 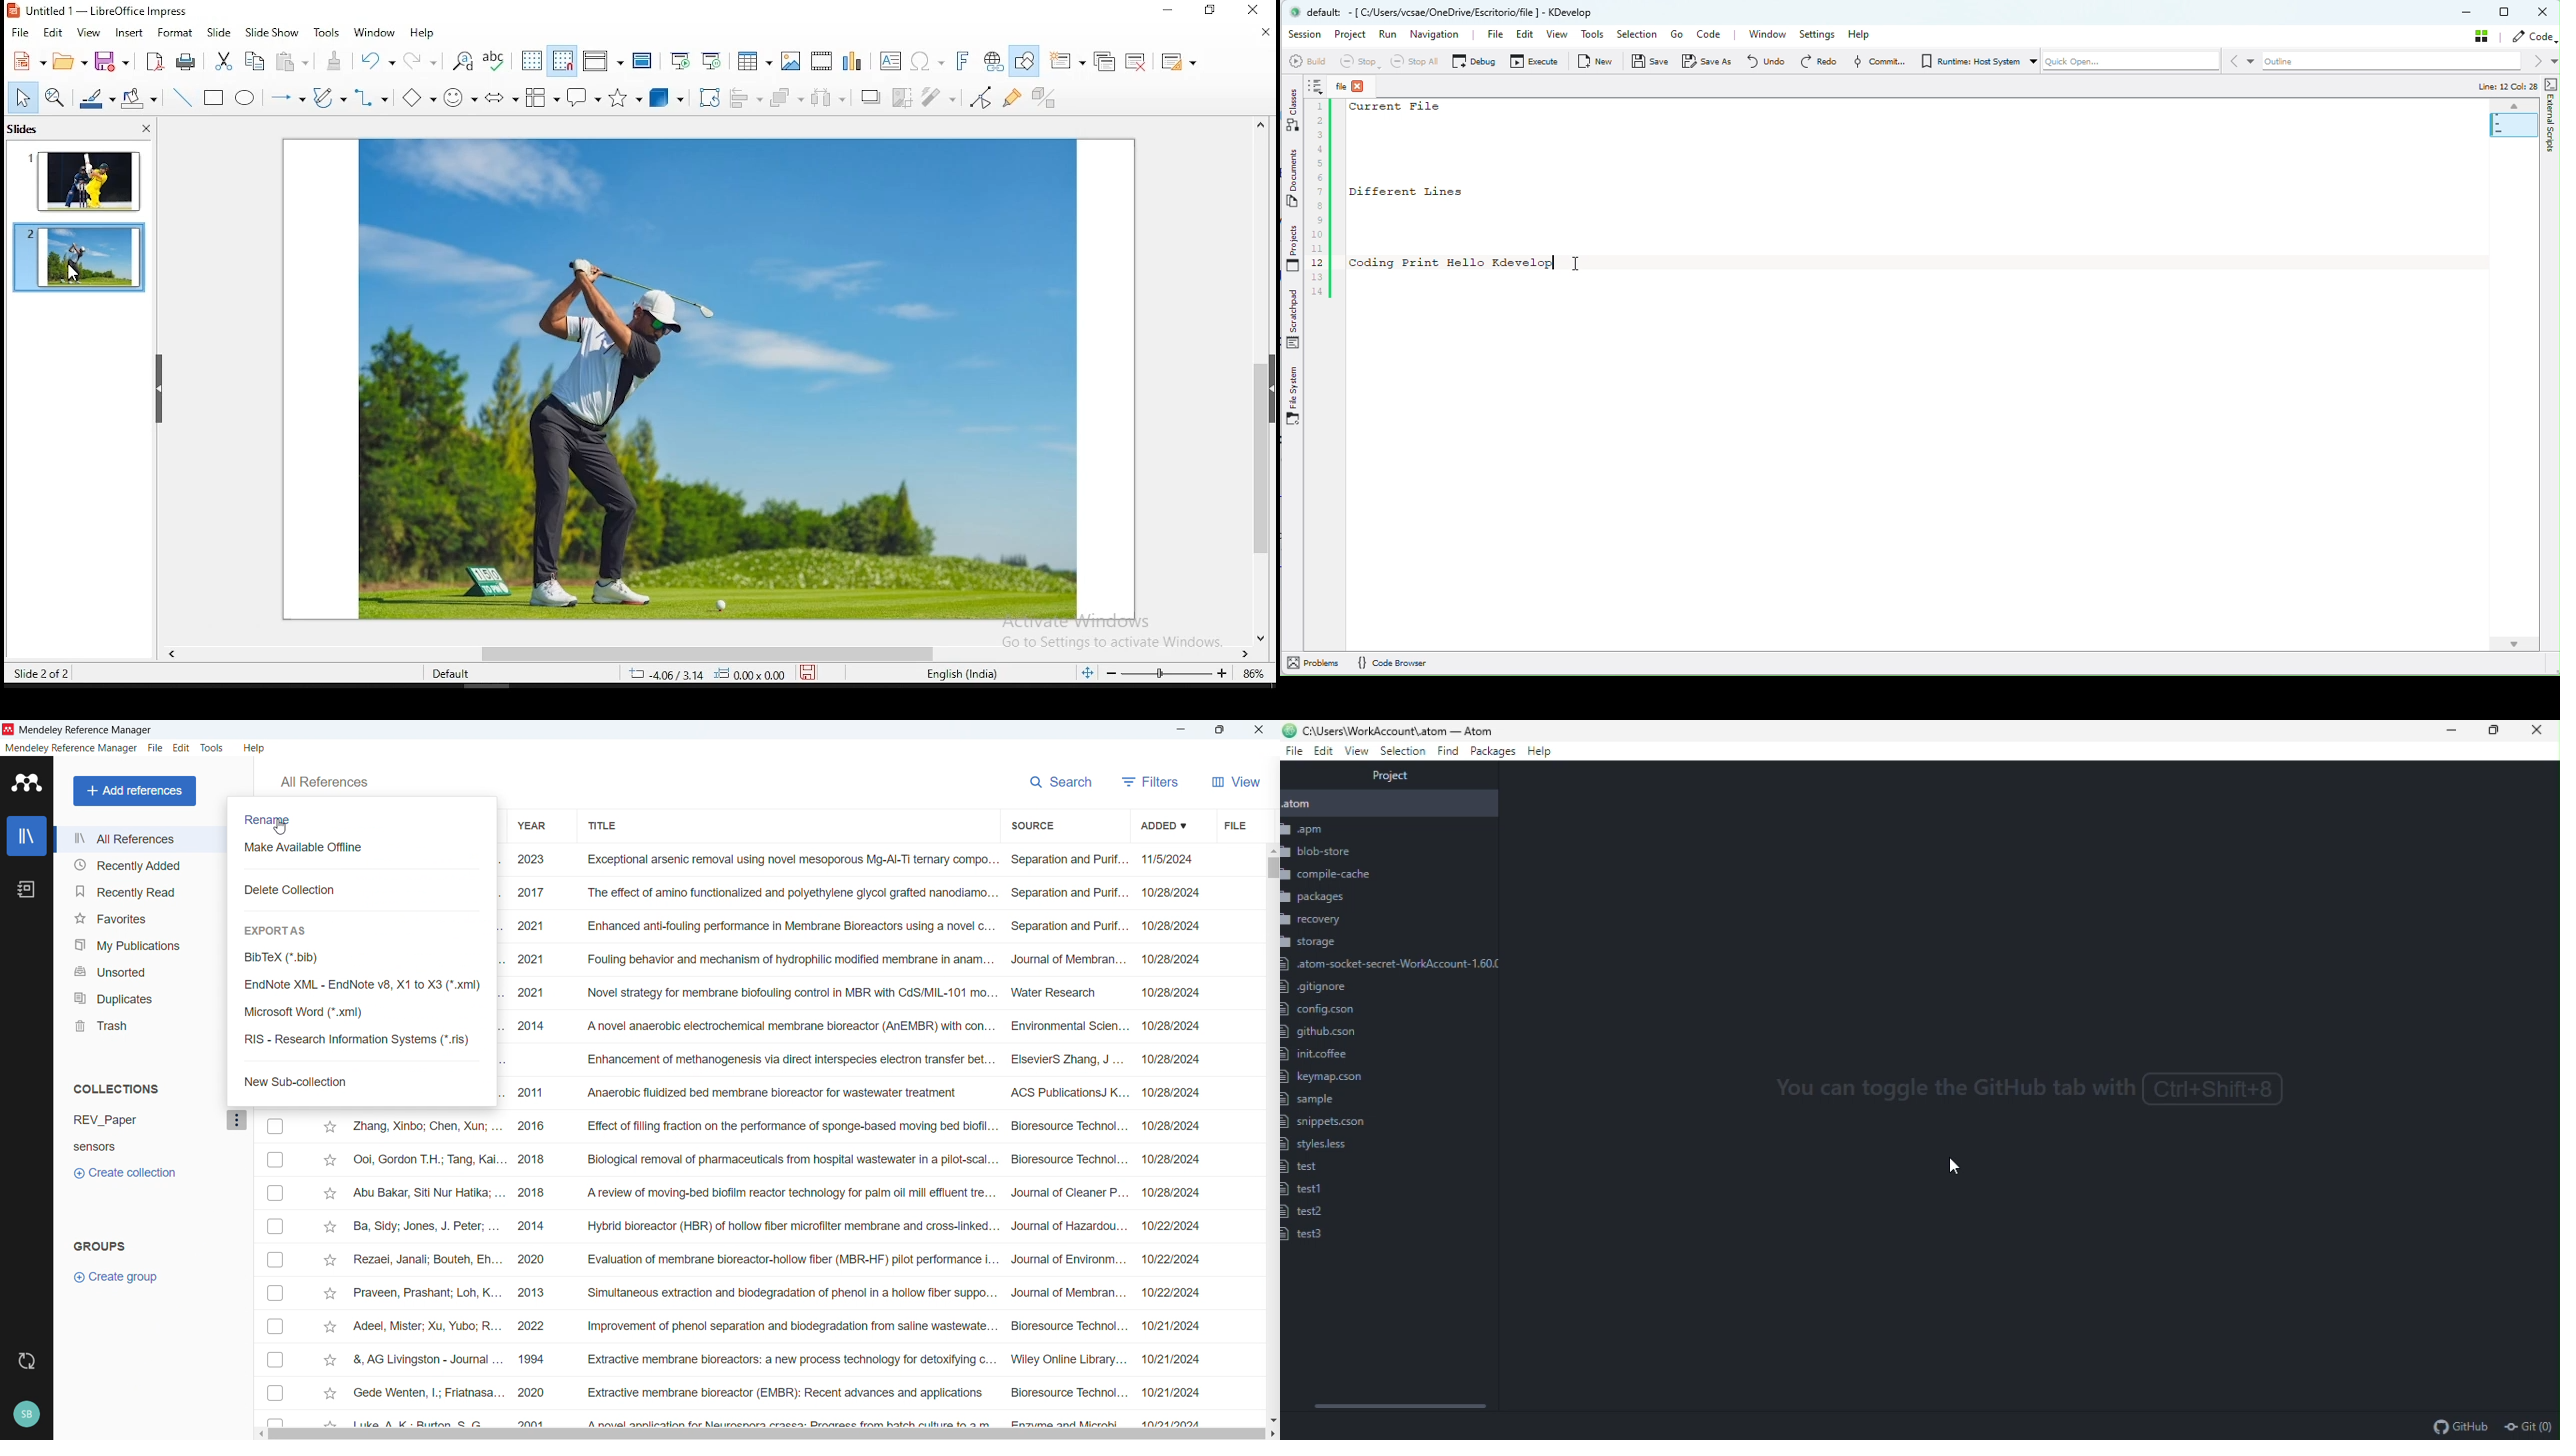 What do you see at coordinates (26, 835) in the screenshot?
I see `Library ` at bounding box center [26, 835].